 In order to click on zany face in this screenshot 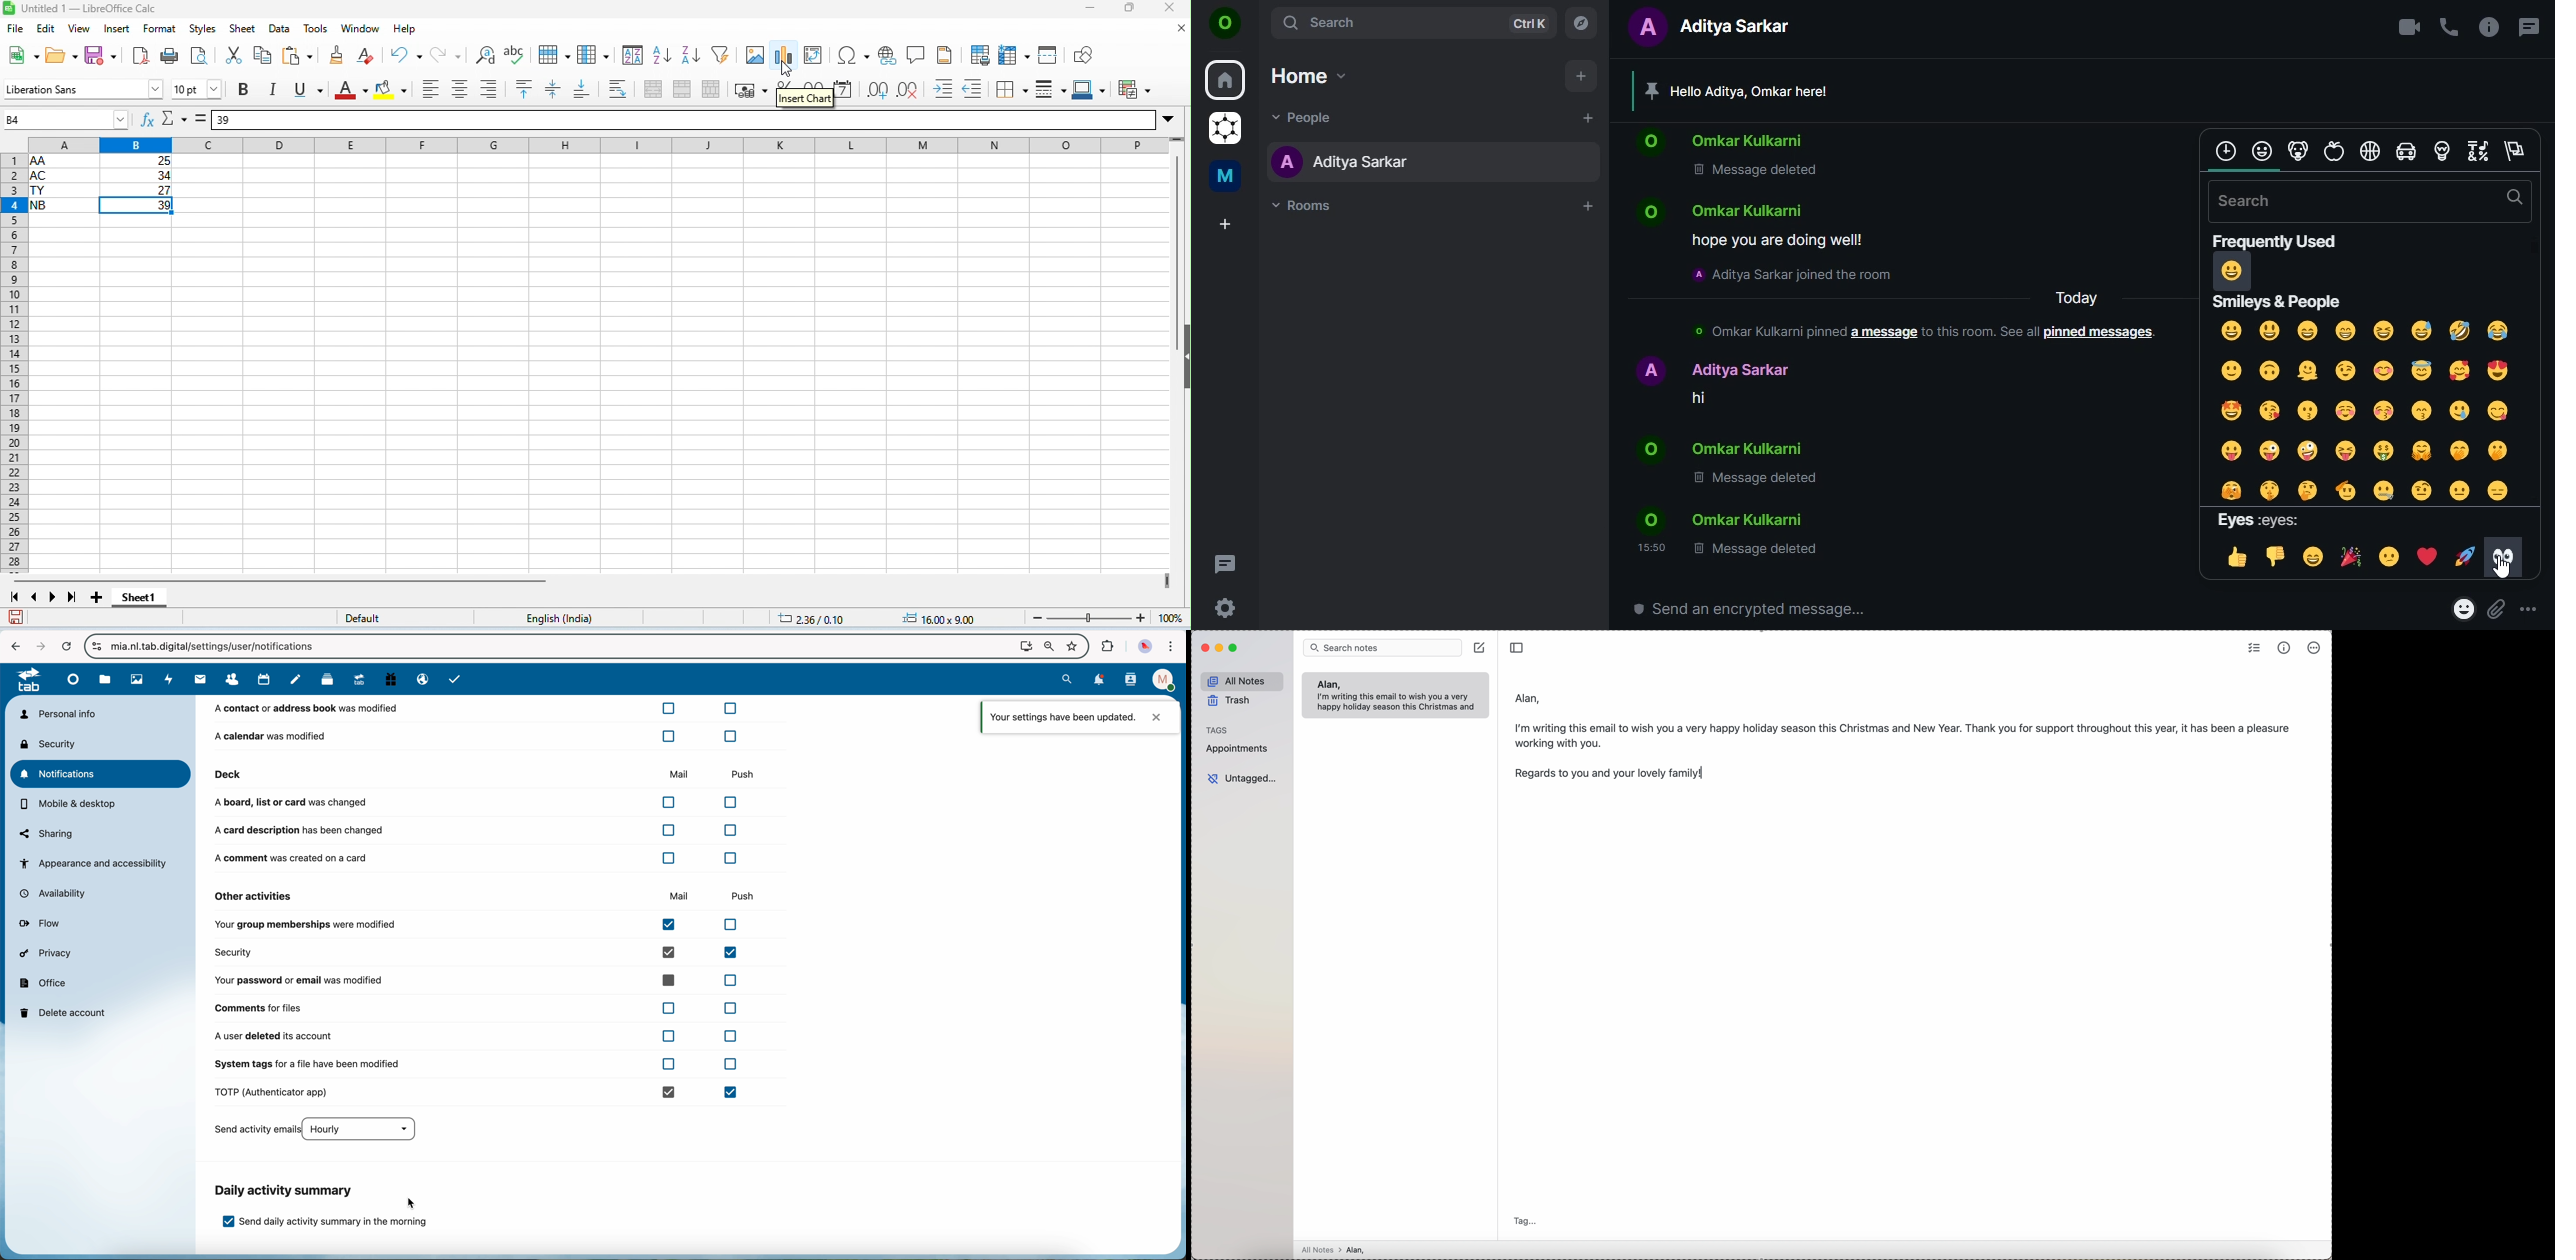, I will do `click(2306, 449)`.